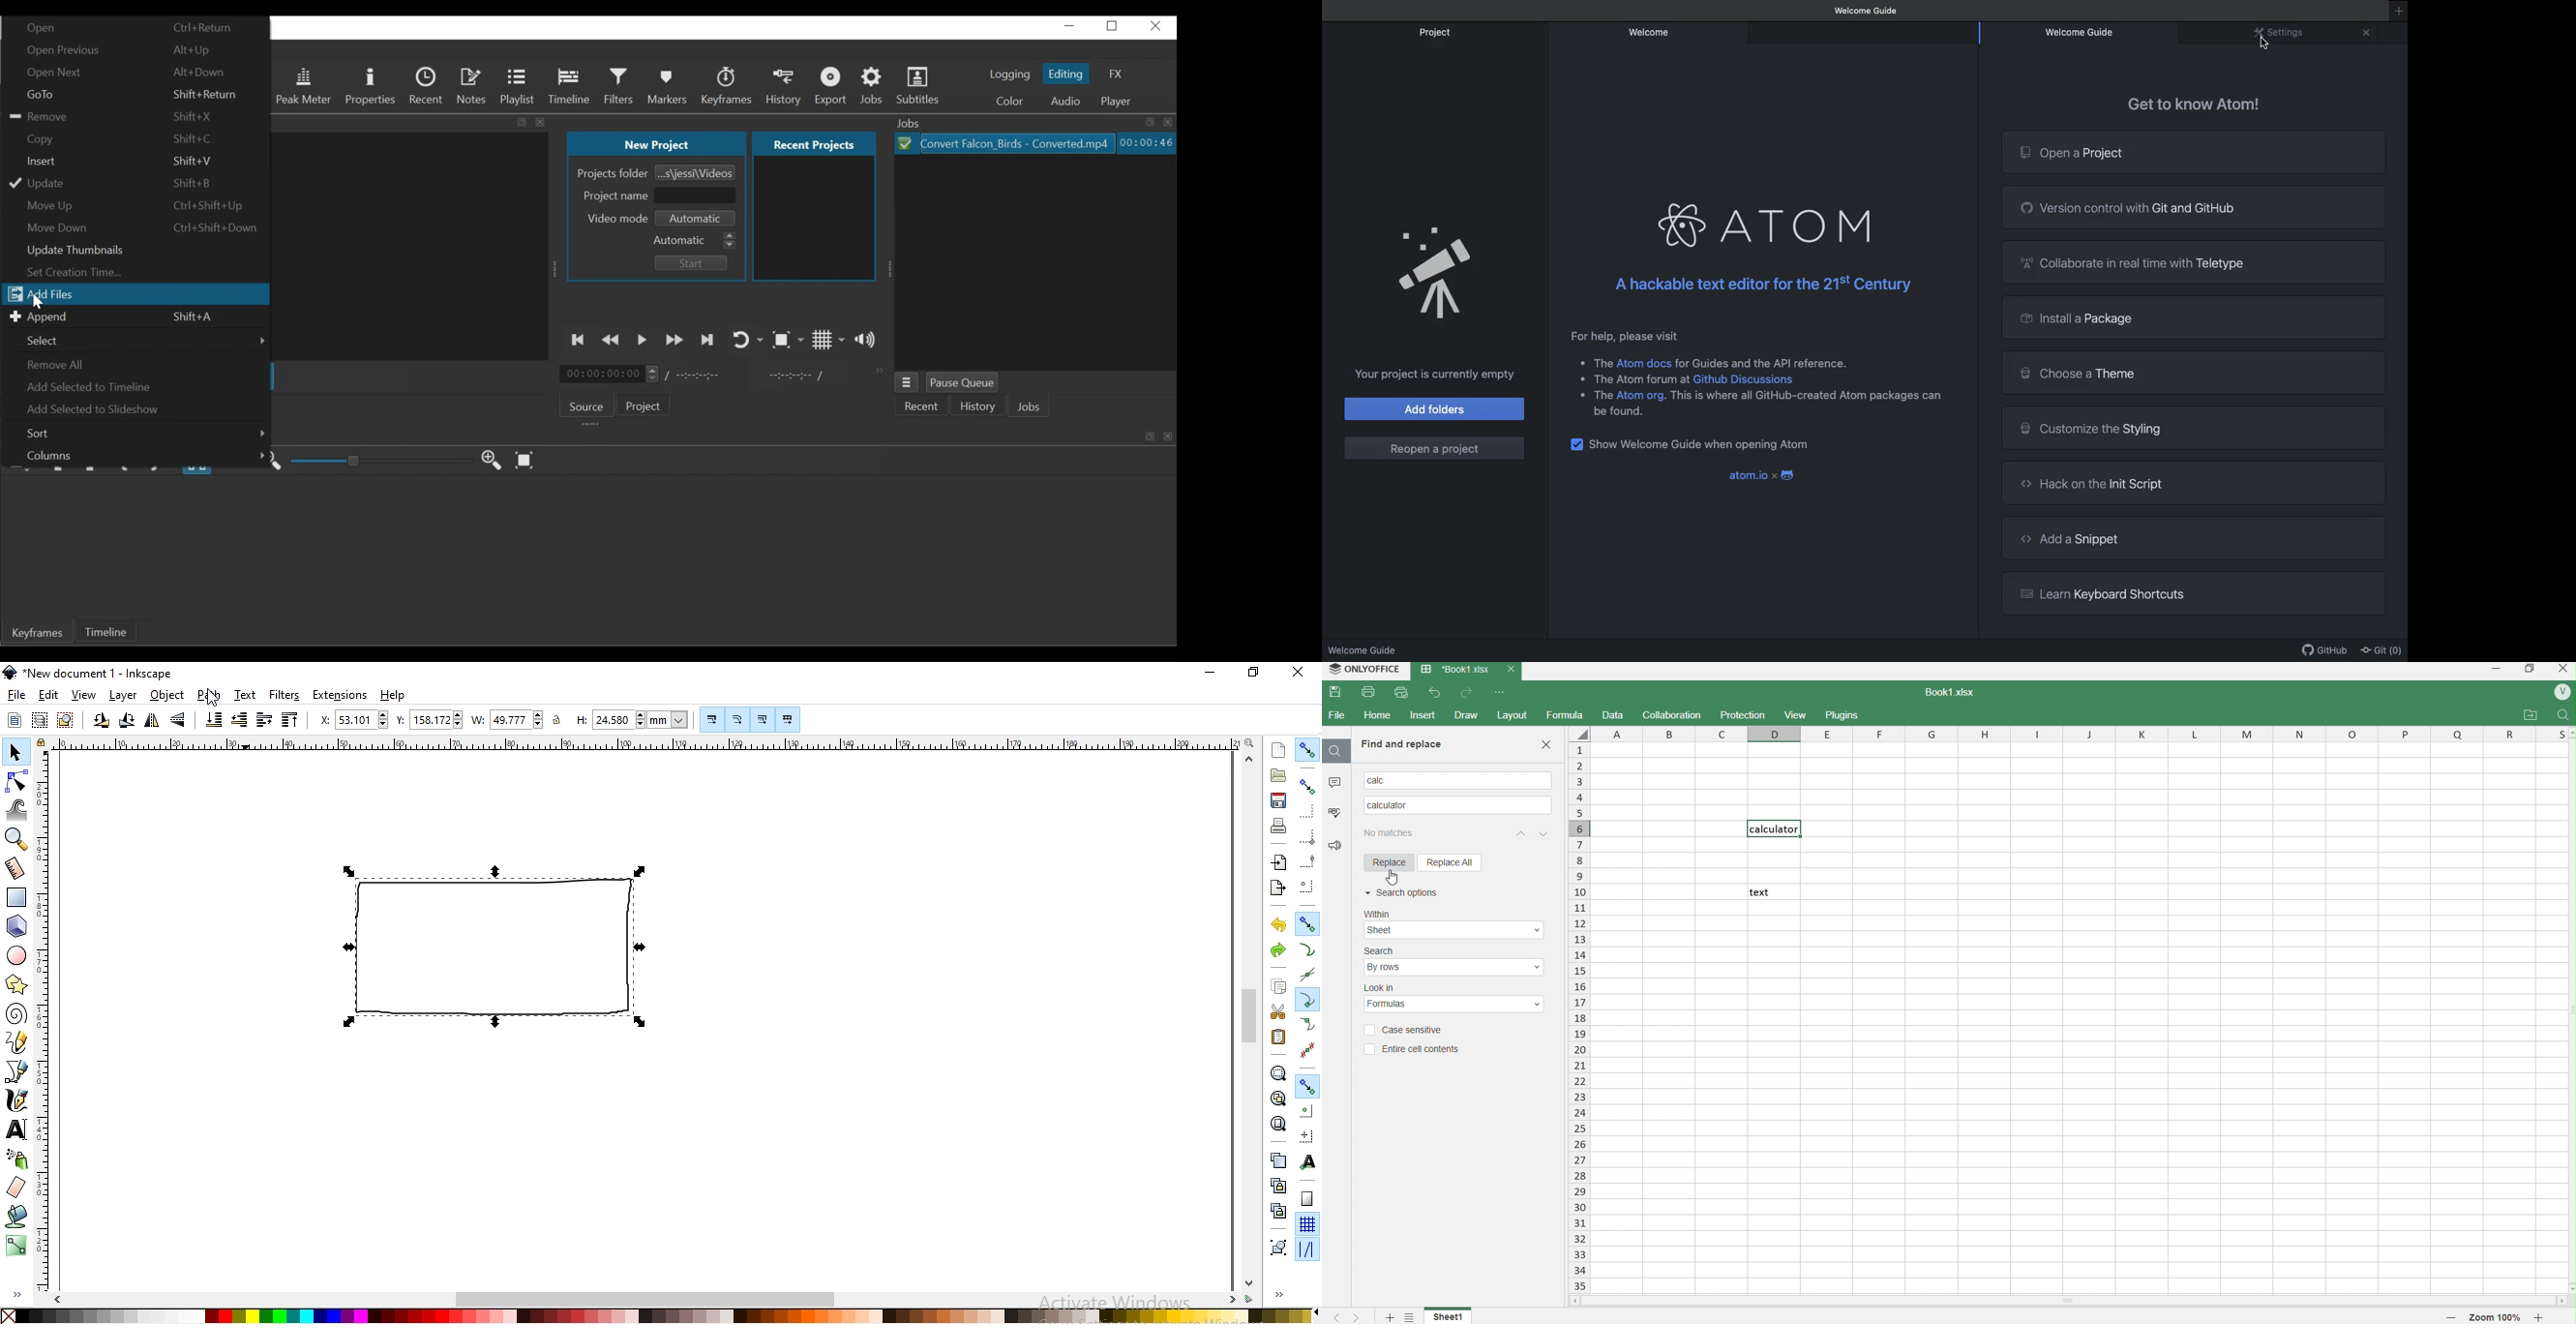 The height and width of the screenshot is (1344, 2576). I want to click on raise selection one step, so click(263, 718).